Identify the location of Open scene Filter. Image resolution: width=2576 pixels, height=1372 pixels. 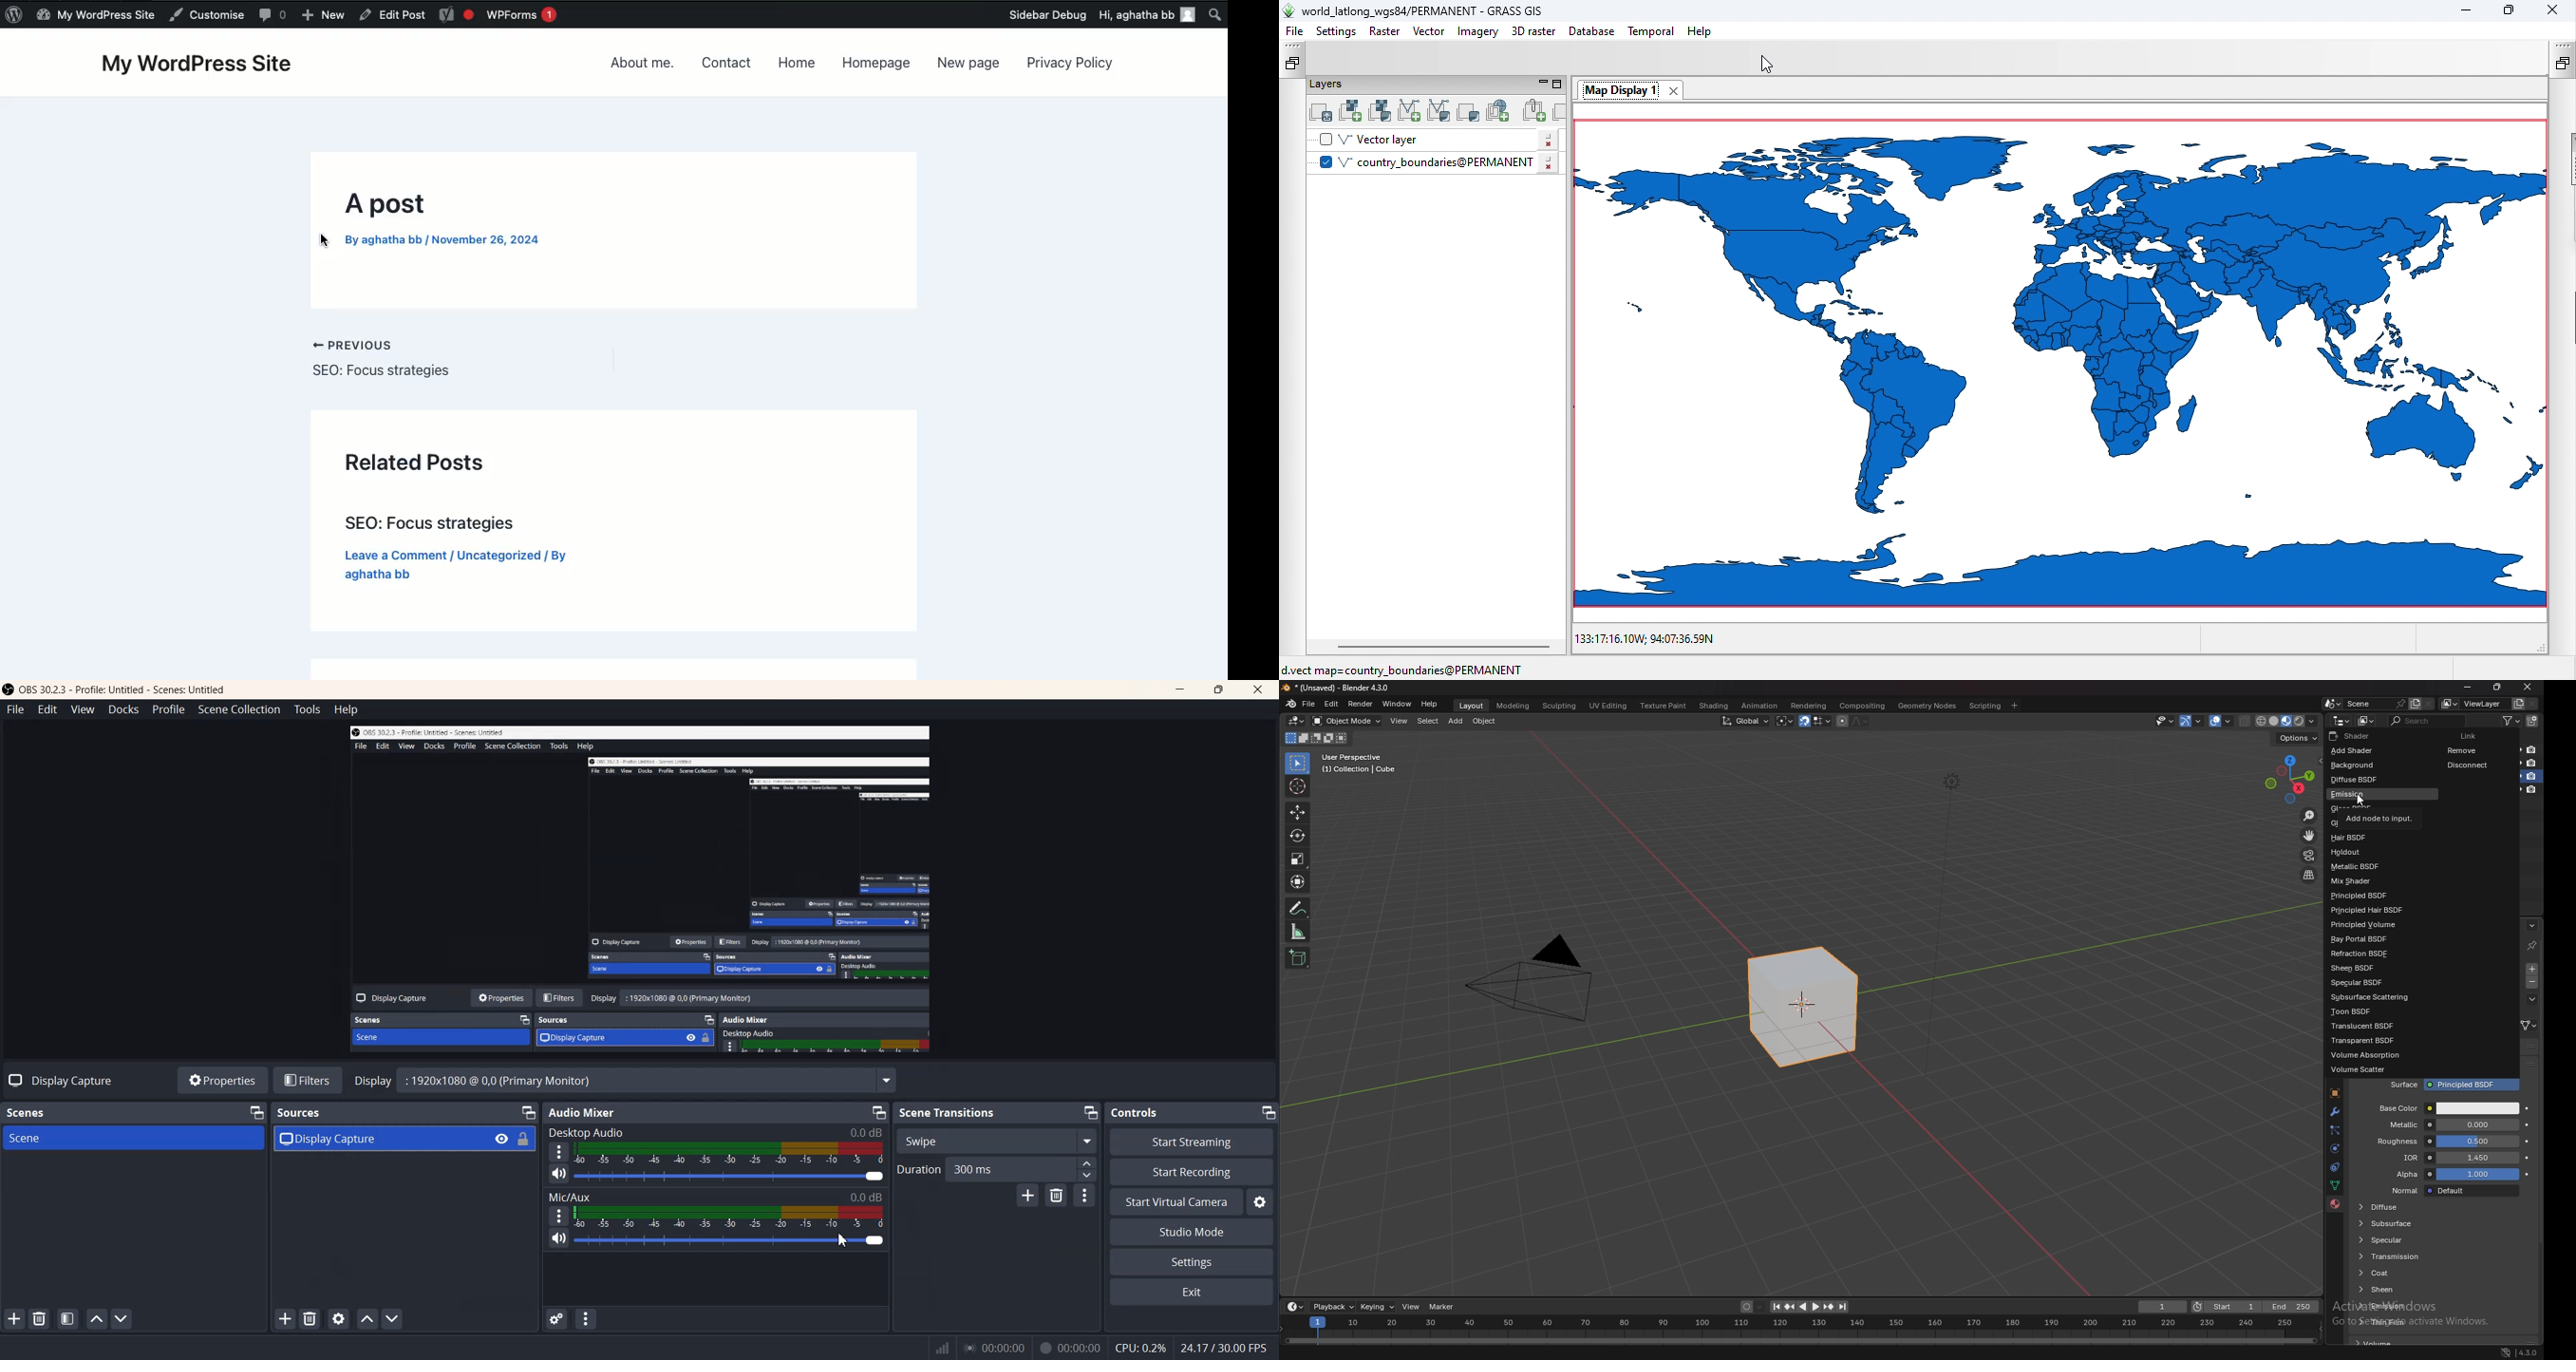
(67, 1319).